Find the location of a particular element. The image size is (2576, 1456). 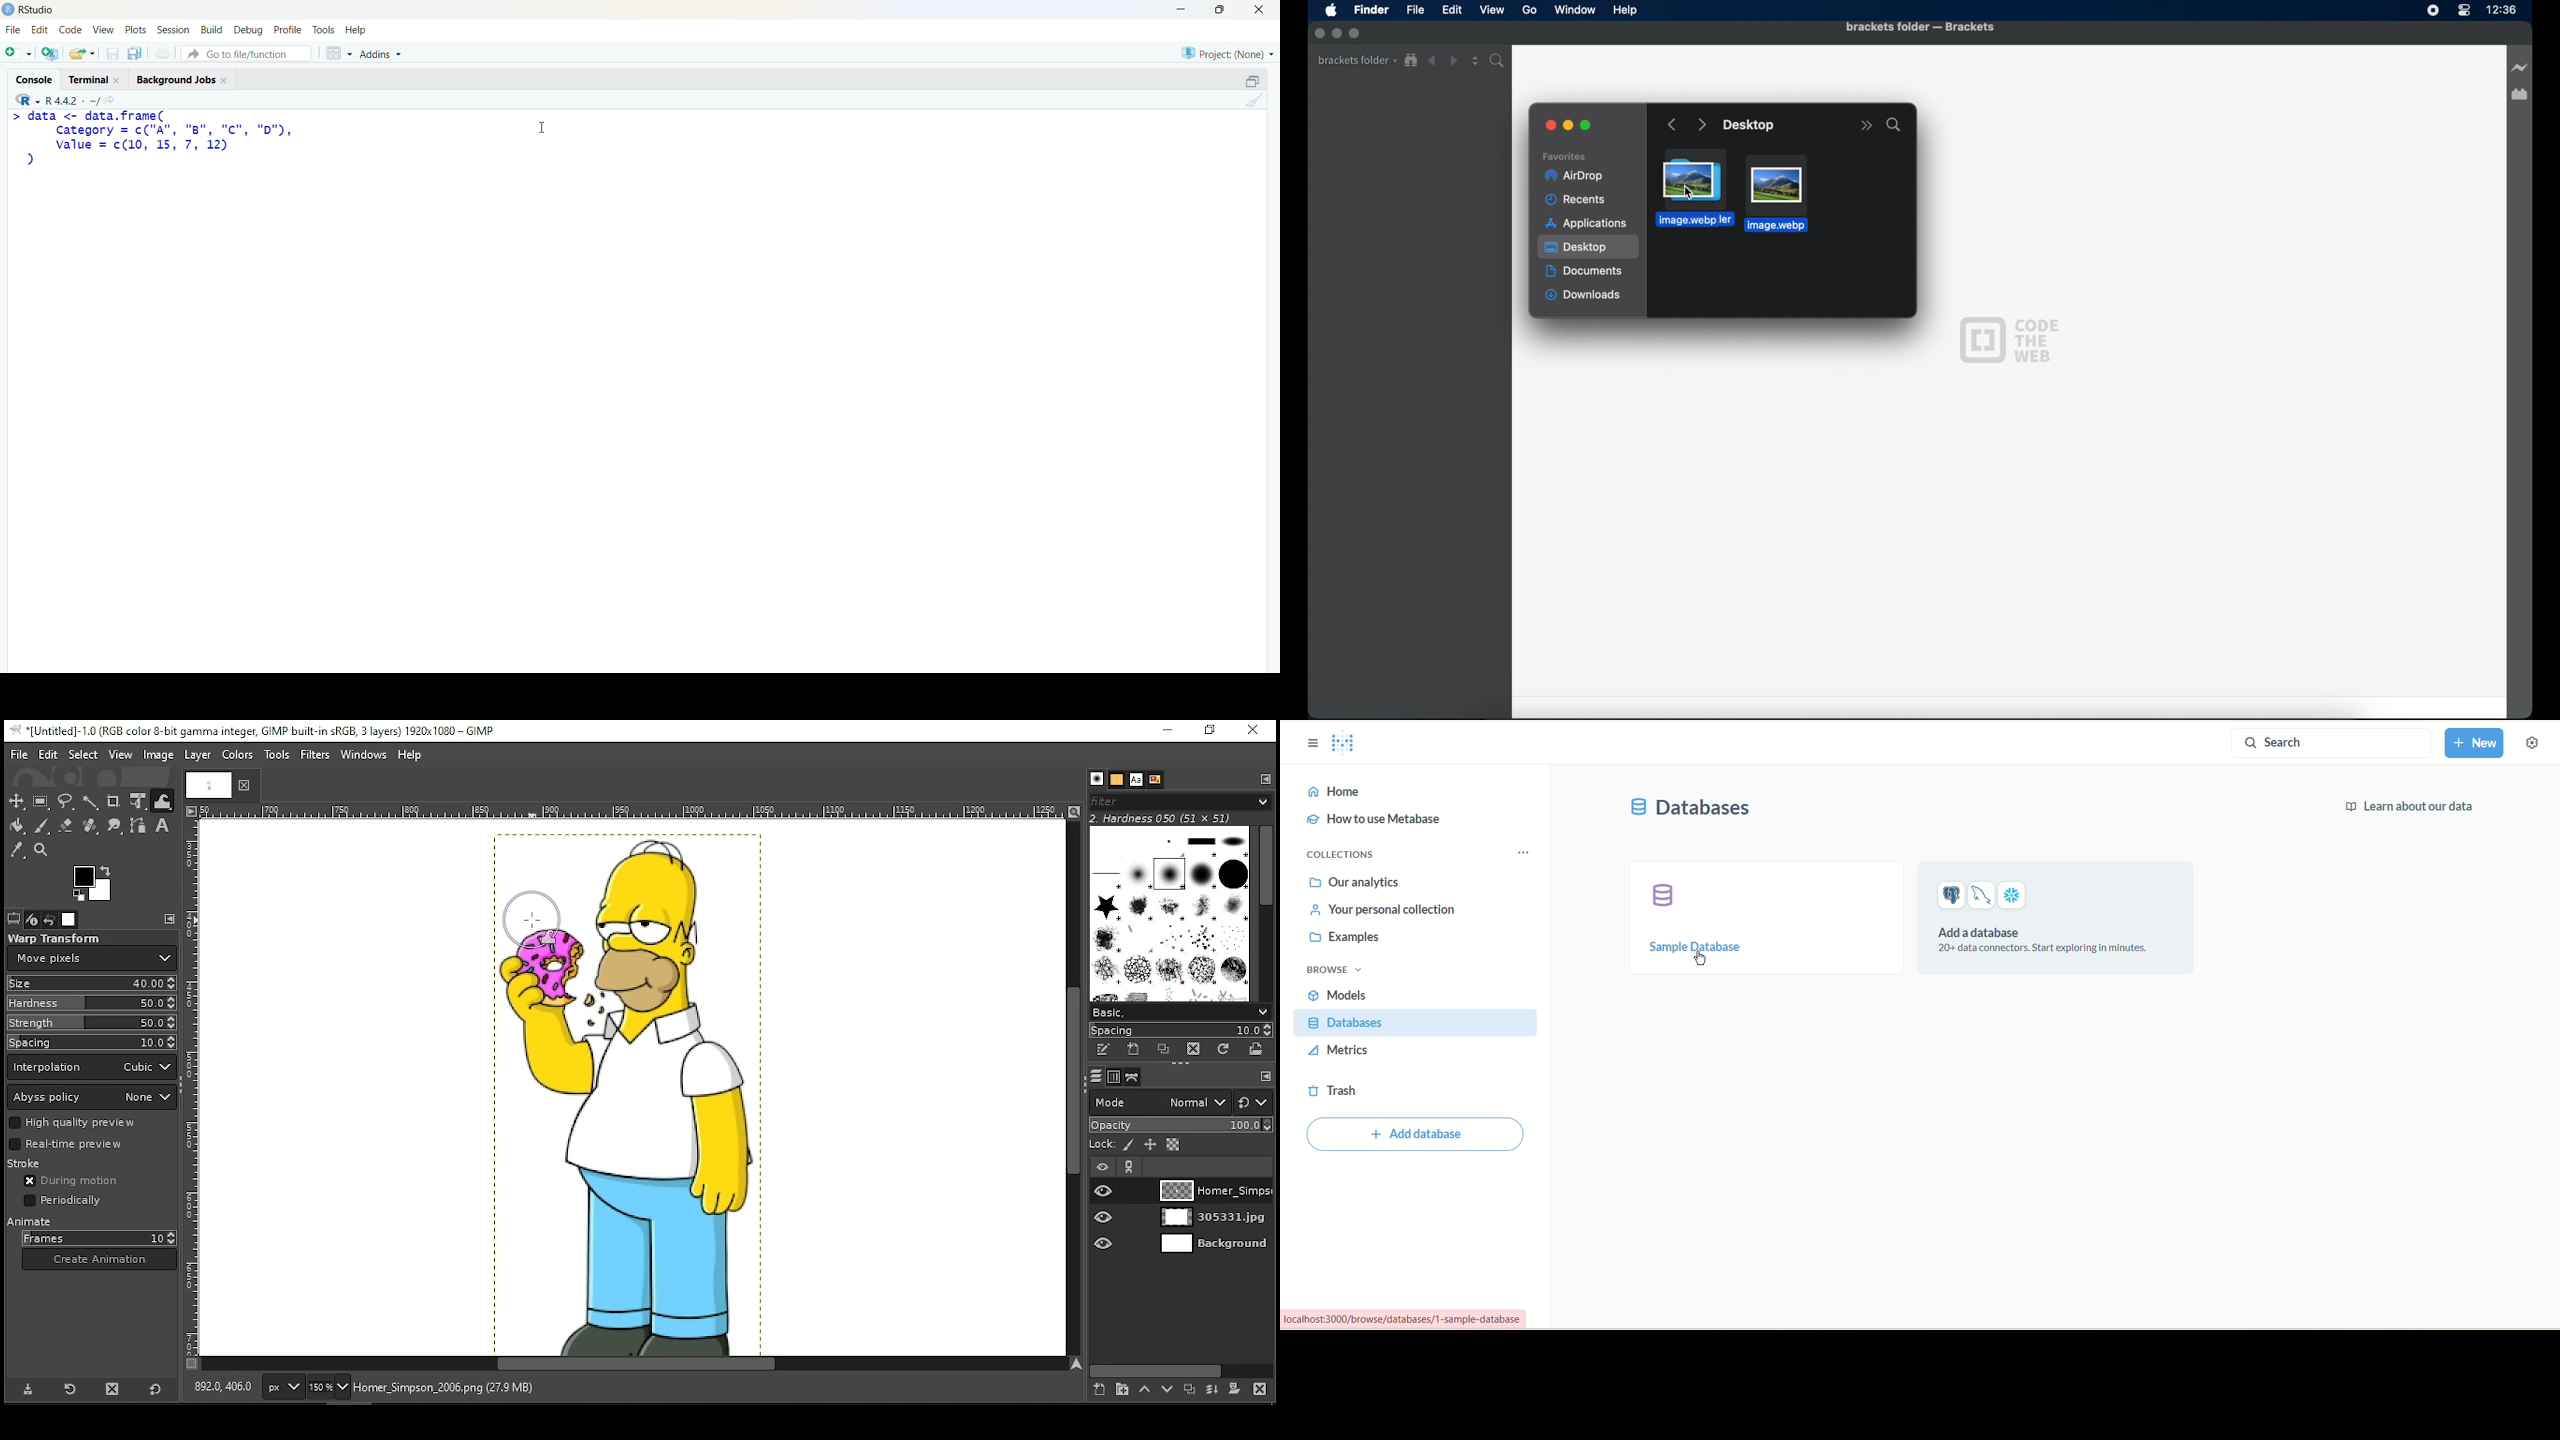

selected project - none is located at coordinates (1229, 53).